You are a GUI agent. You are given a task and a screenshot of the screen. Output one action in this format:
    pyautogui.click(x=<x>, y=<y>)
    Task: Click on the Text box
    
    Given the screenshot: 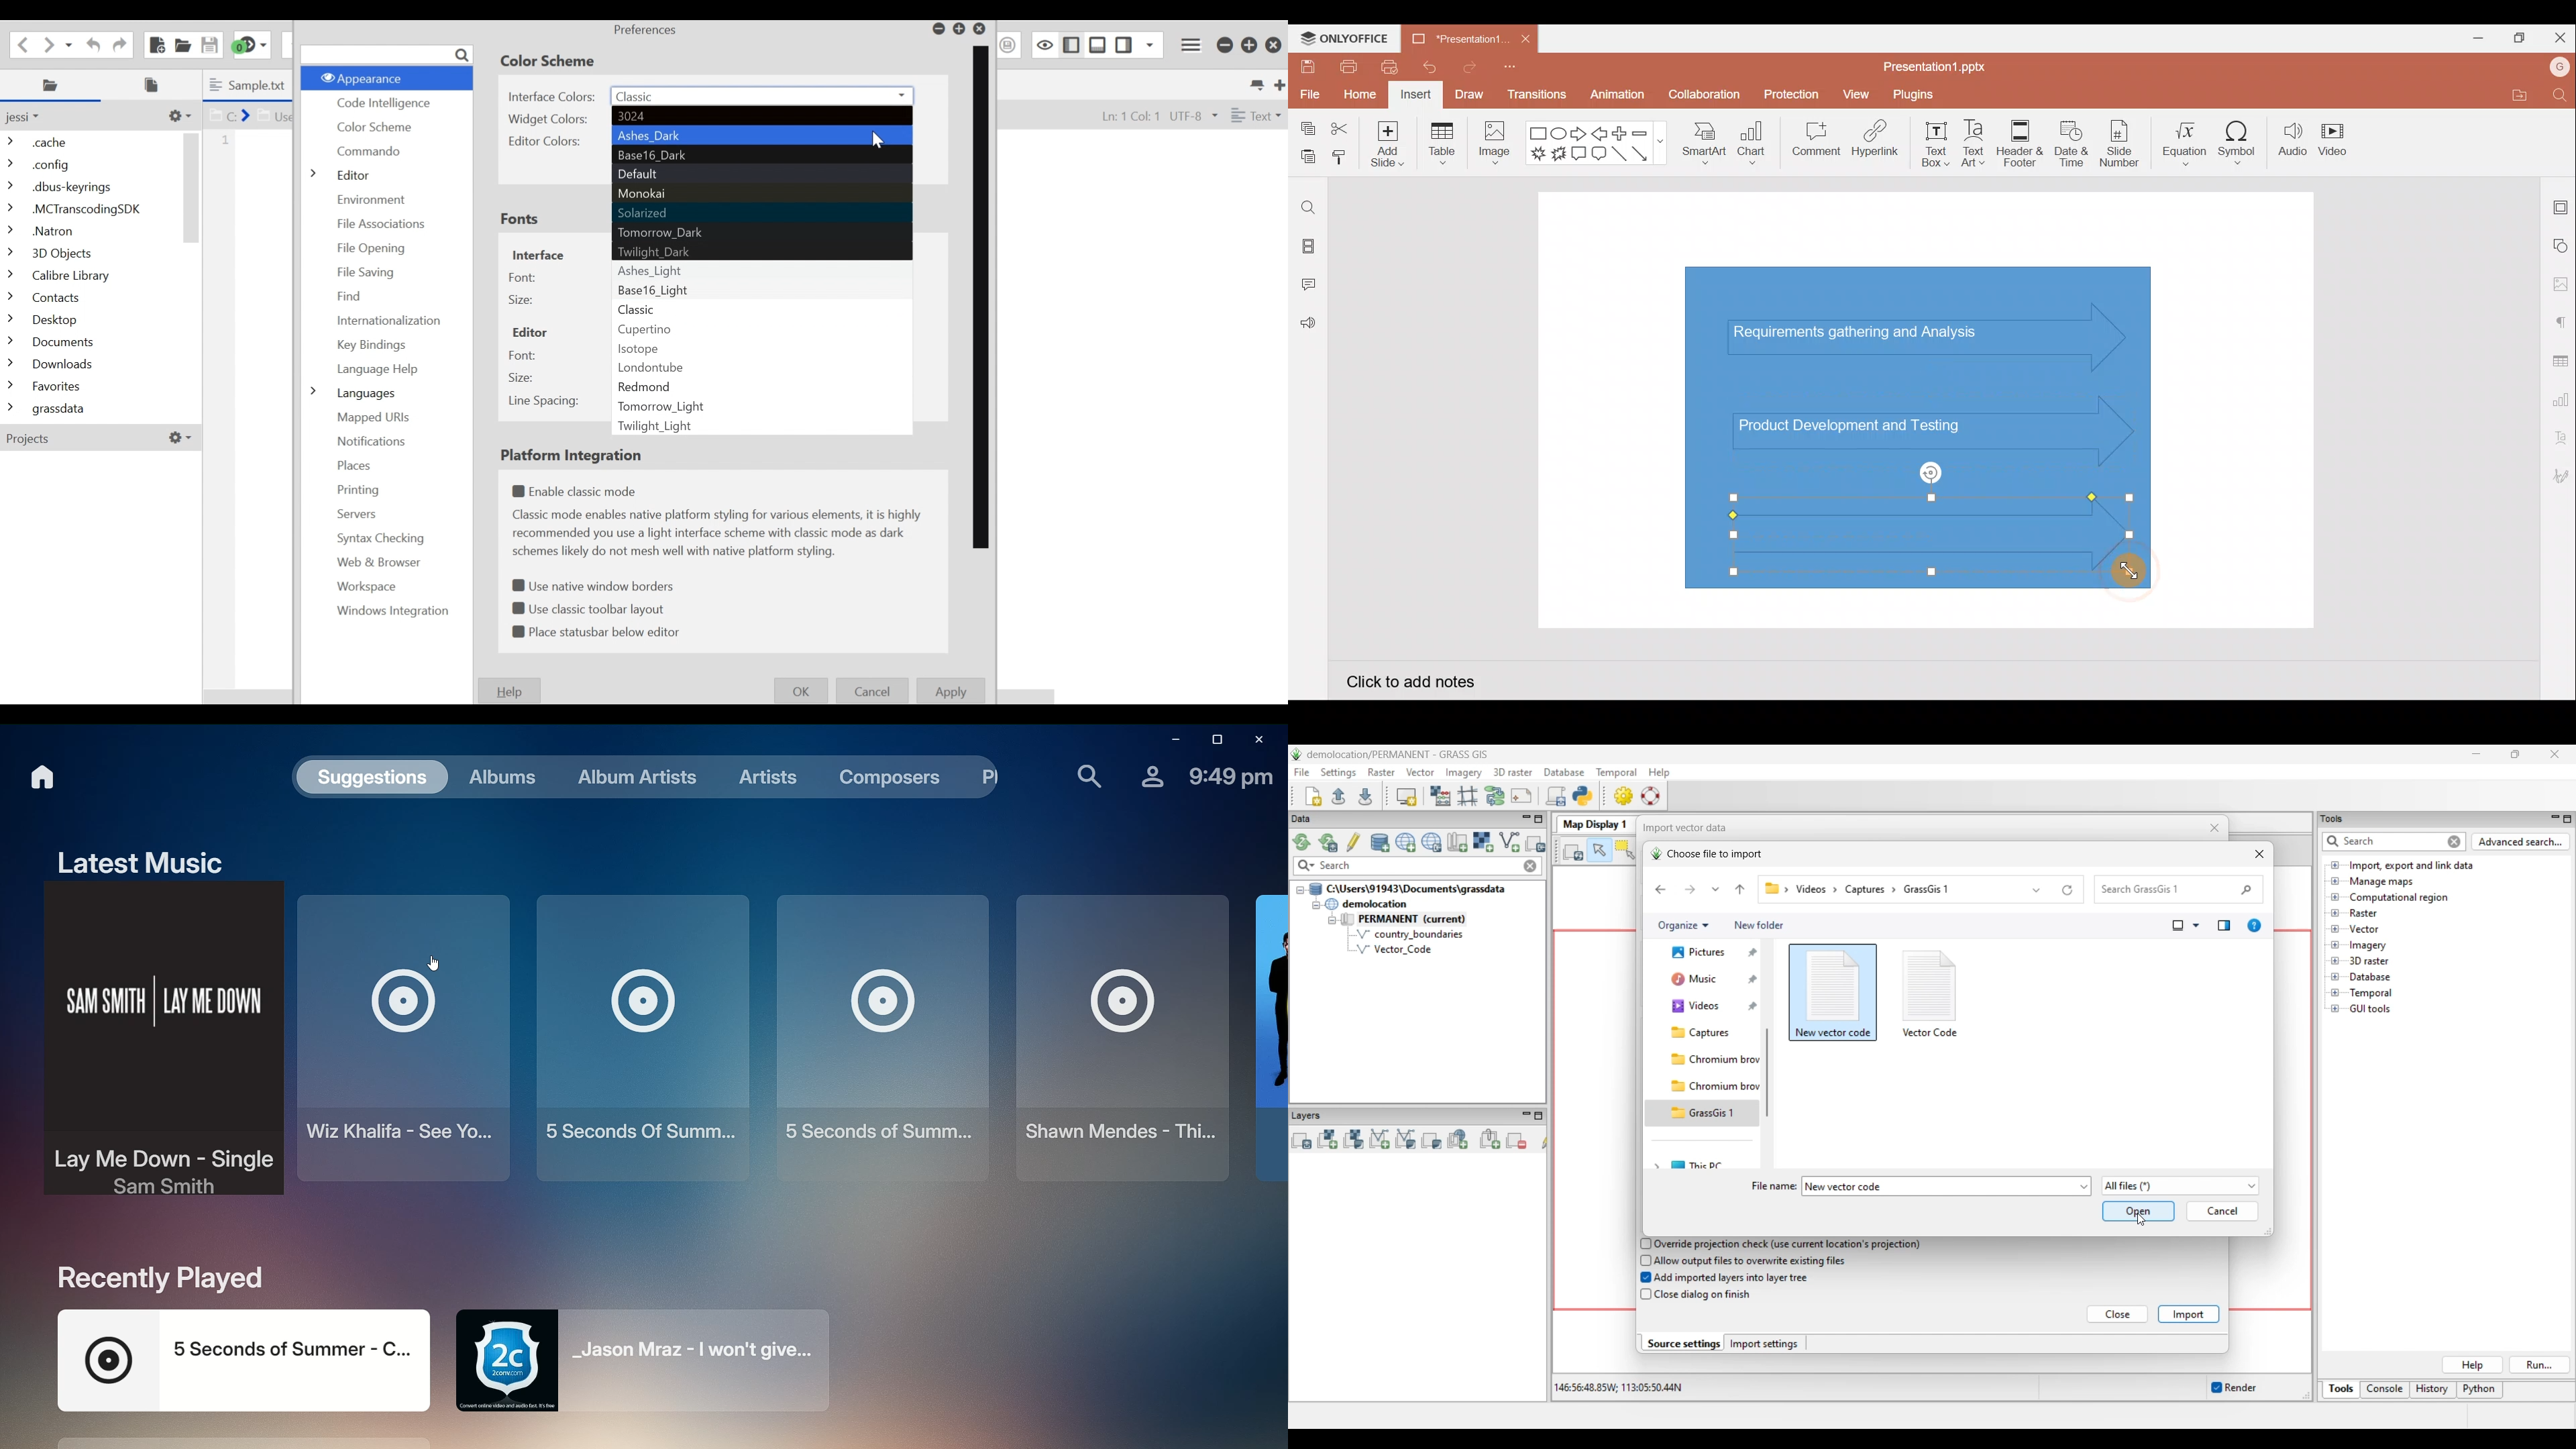 What is the action you would take?
    pyautogui.click(x=1937, y=144)
    